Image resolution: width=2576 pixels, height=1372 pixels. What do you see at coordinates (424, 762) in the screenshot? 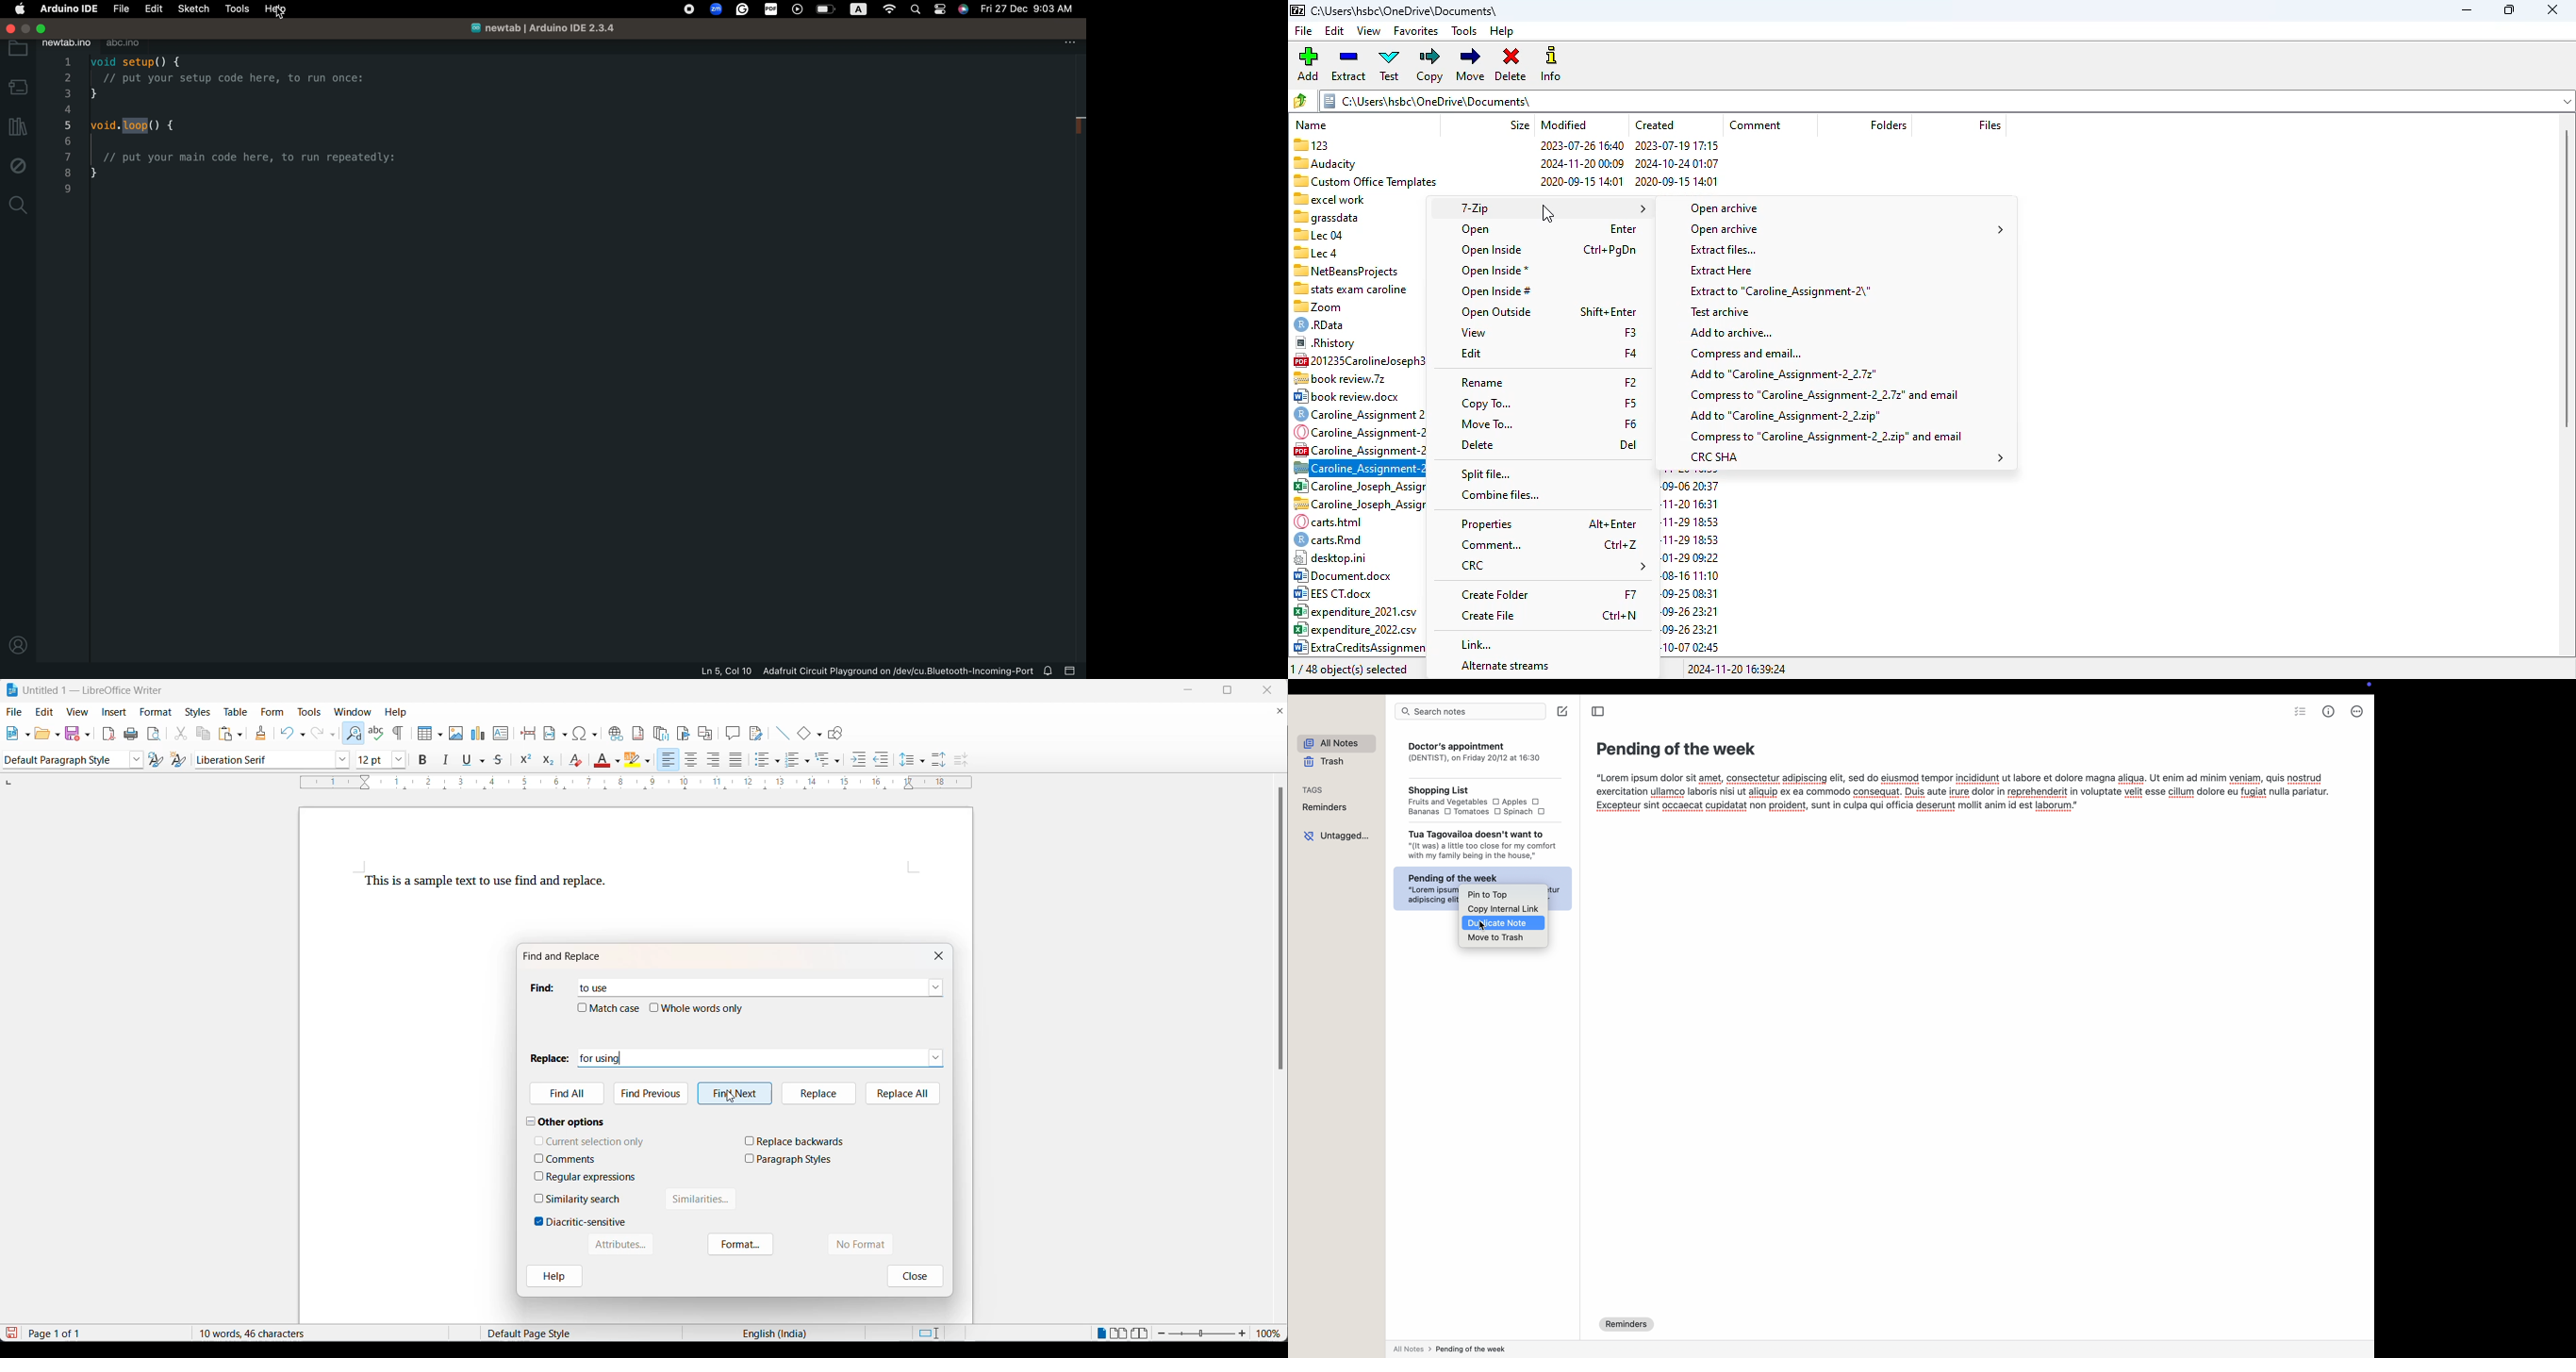
I see `bold` at bounding box center [424, 762].